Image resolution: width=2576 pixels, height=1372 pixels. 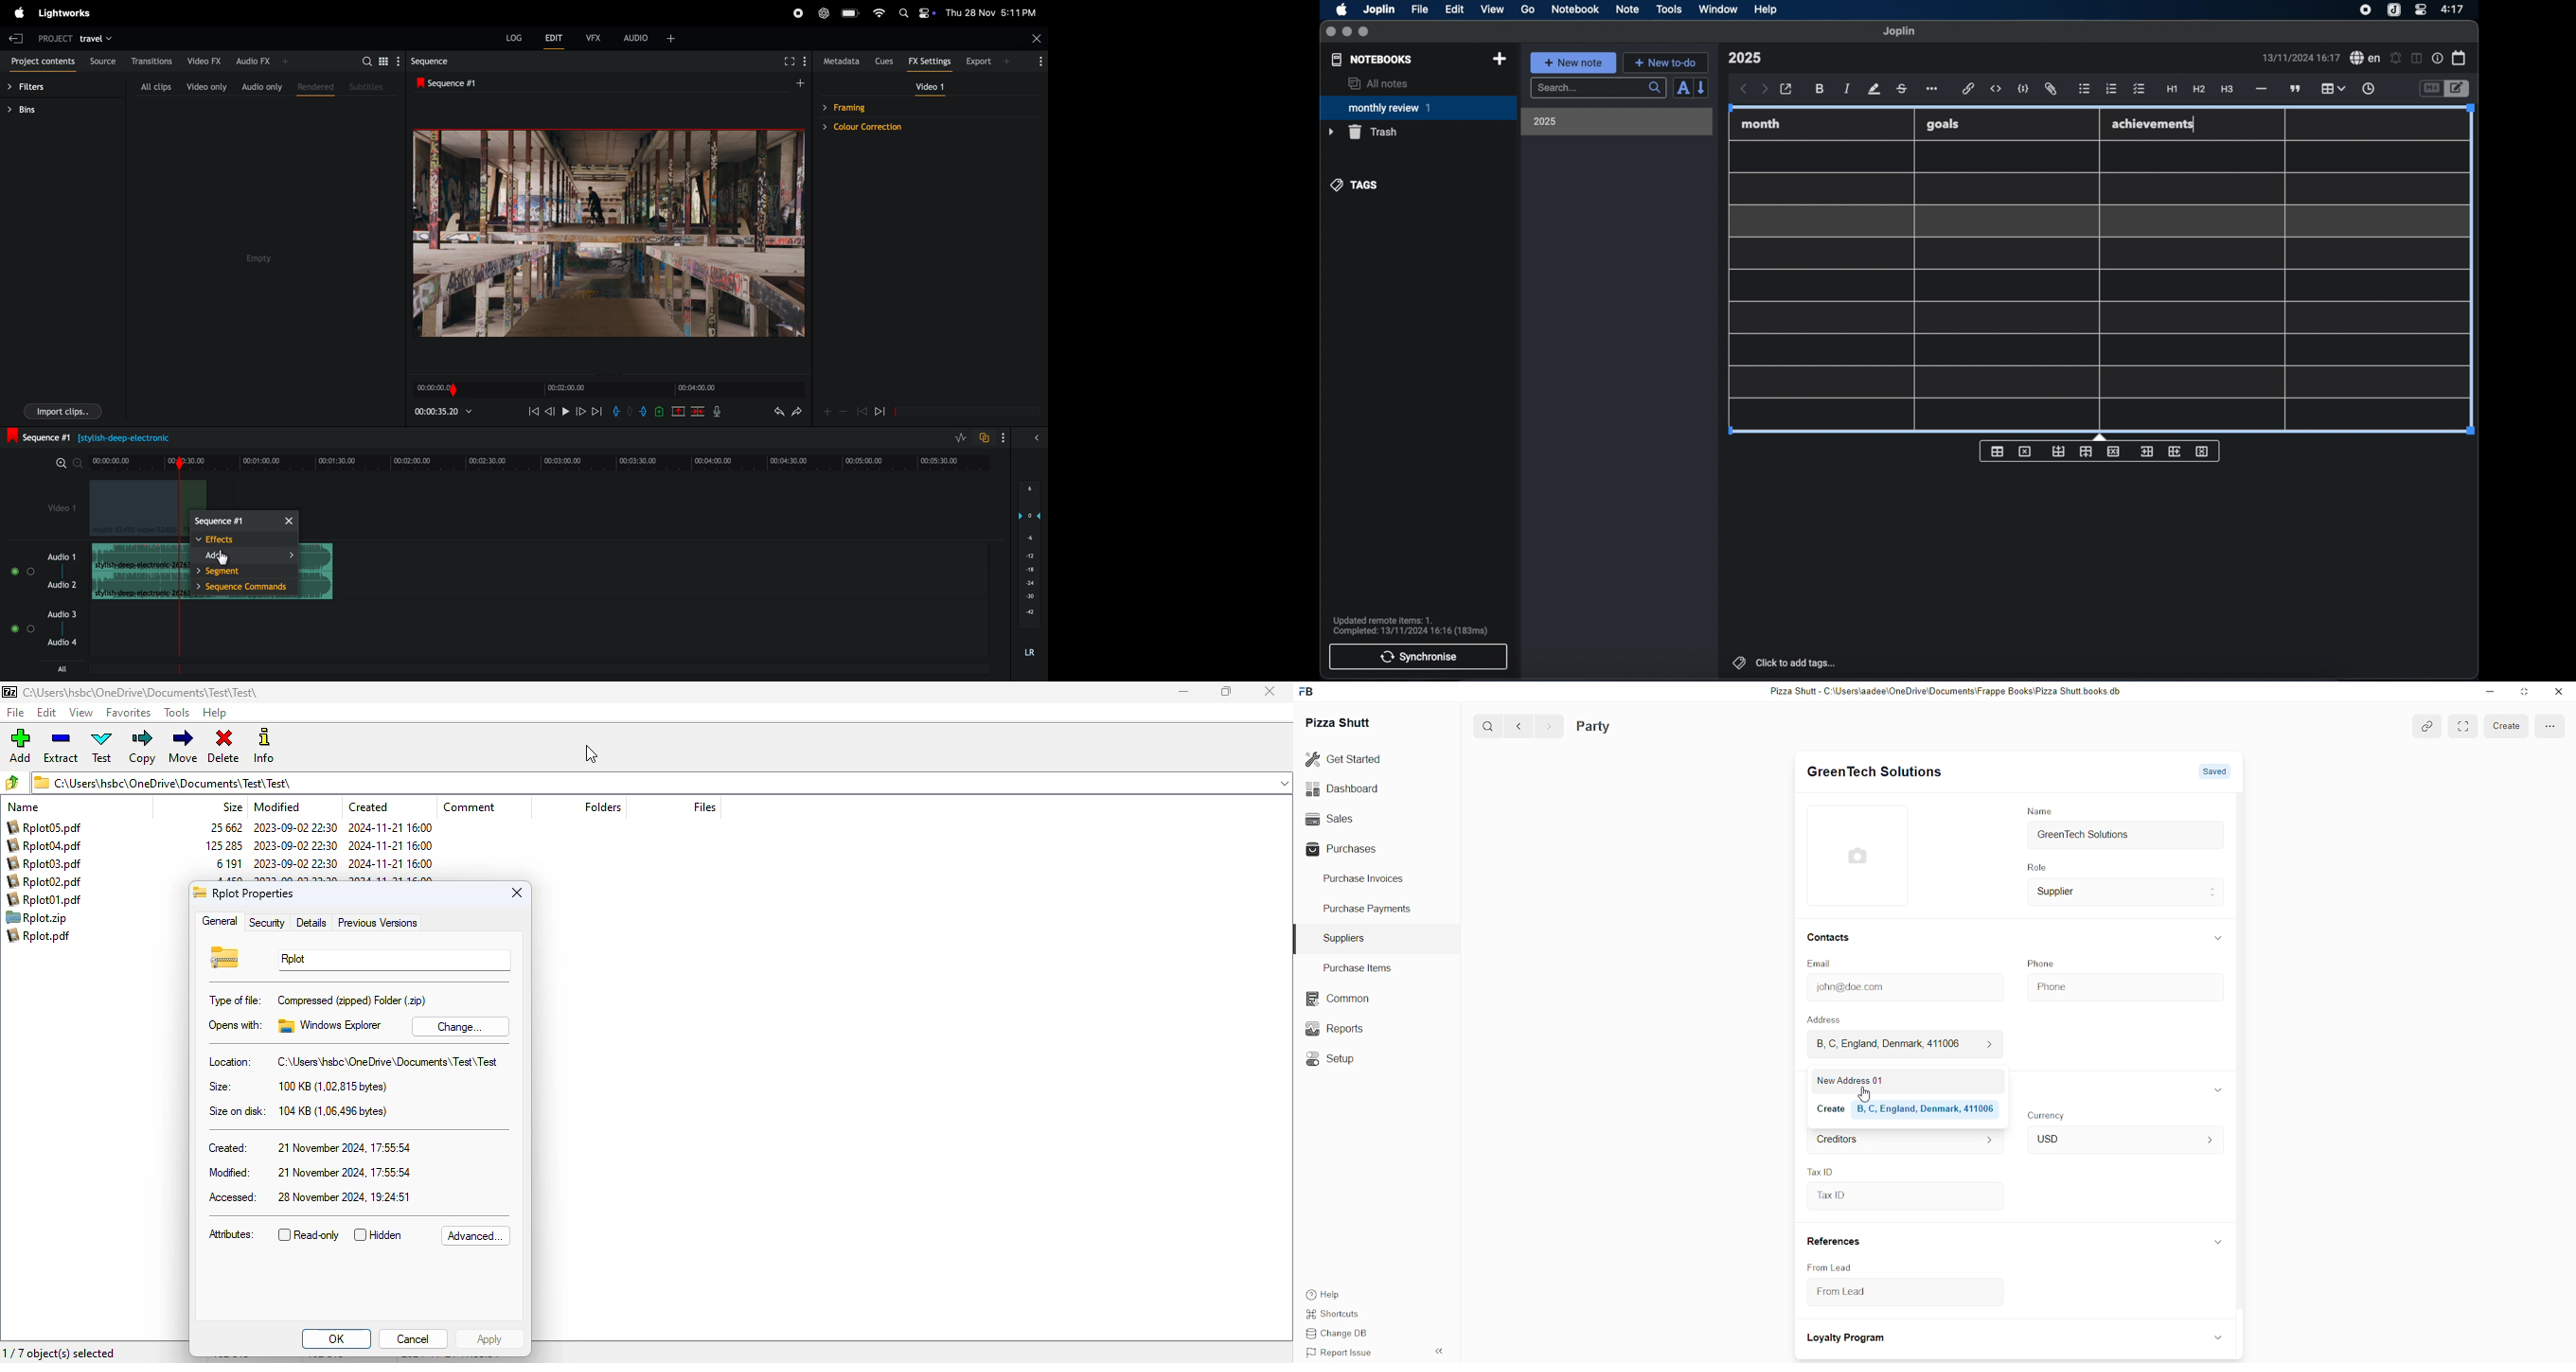 I want to click on next frame, so click(x=581, y=412).